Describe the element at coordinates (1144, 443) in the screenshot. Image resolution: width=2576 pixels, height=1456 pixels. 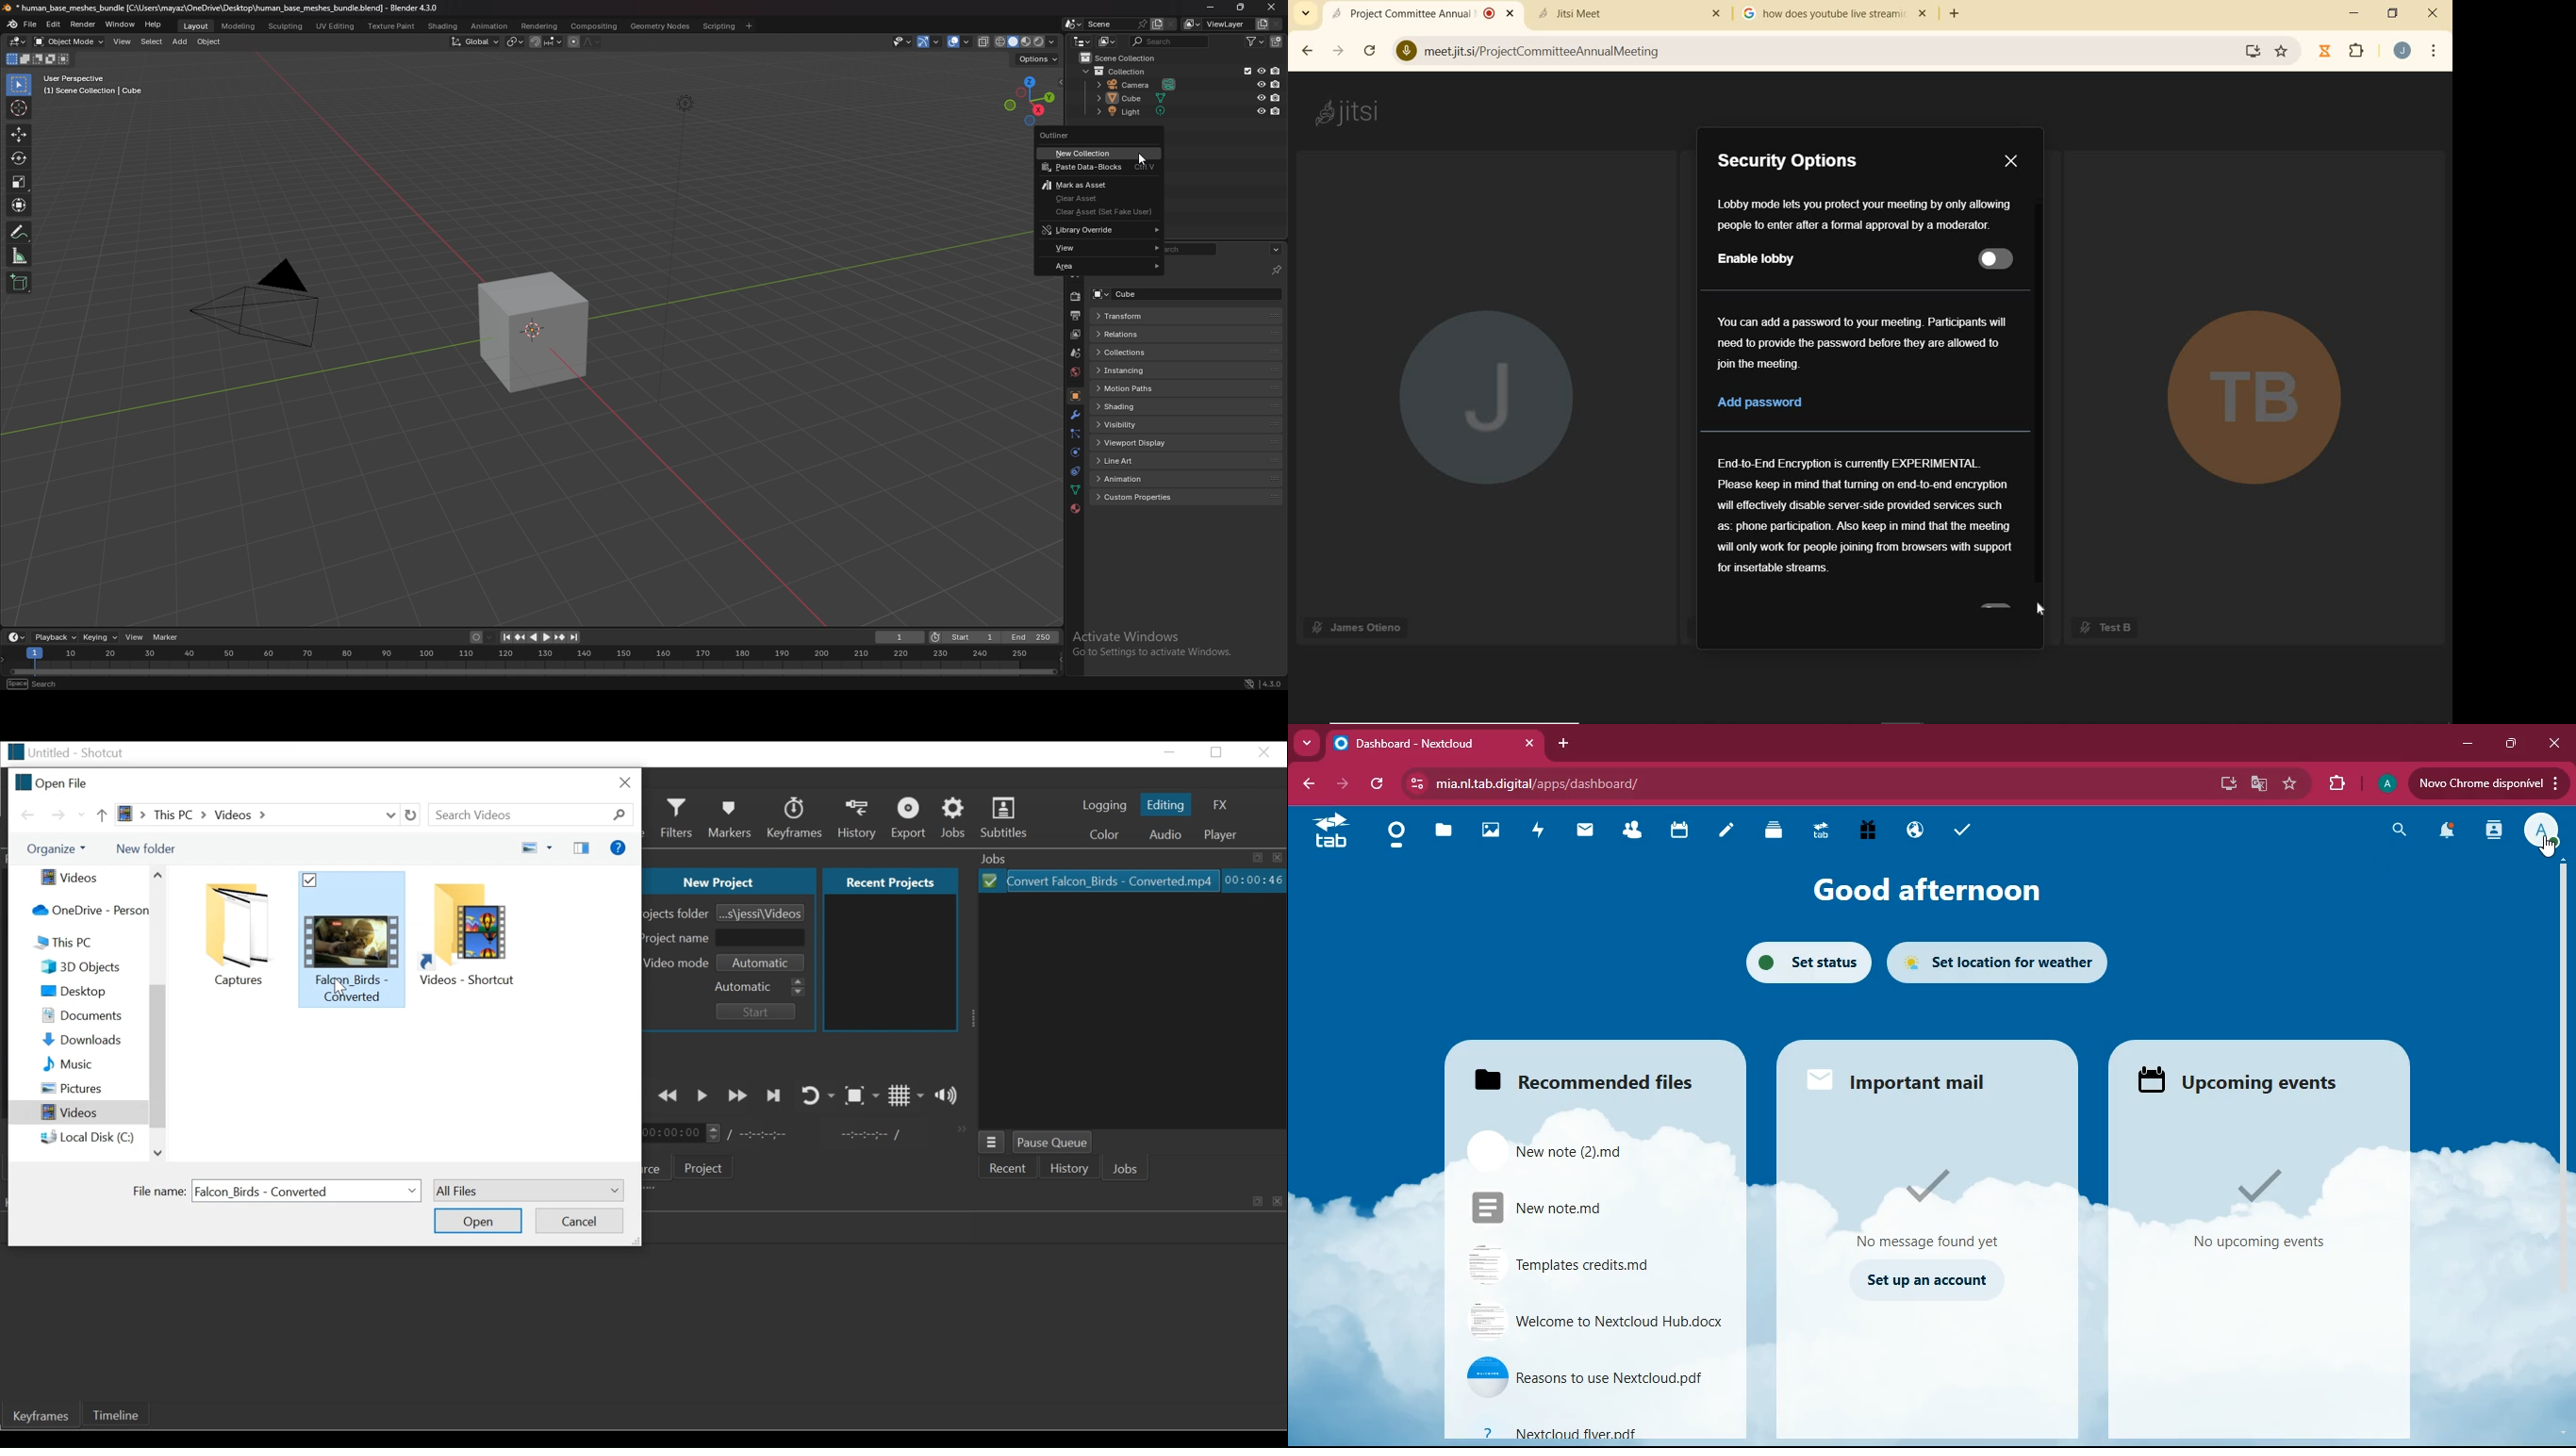
I see `viewport display` at that location.